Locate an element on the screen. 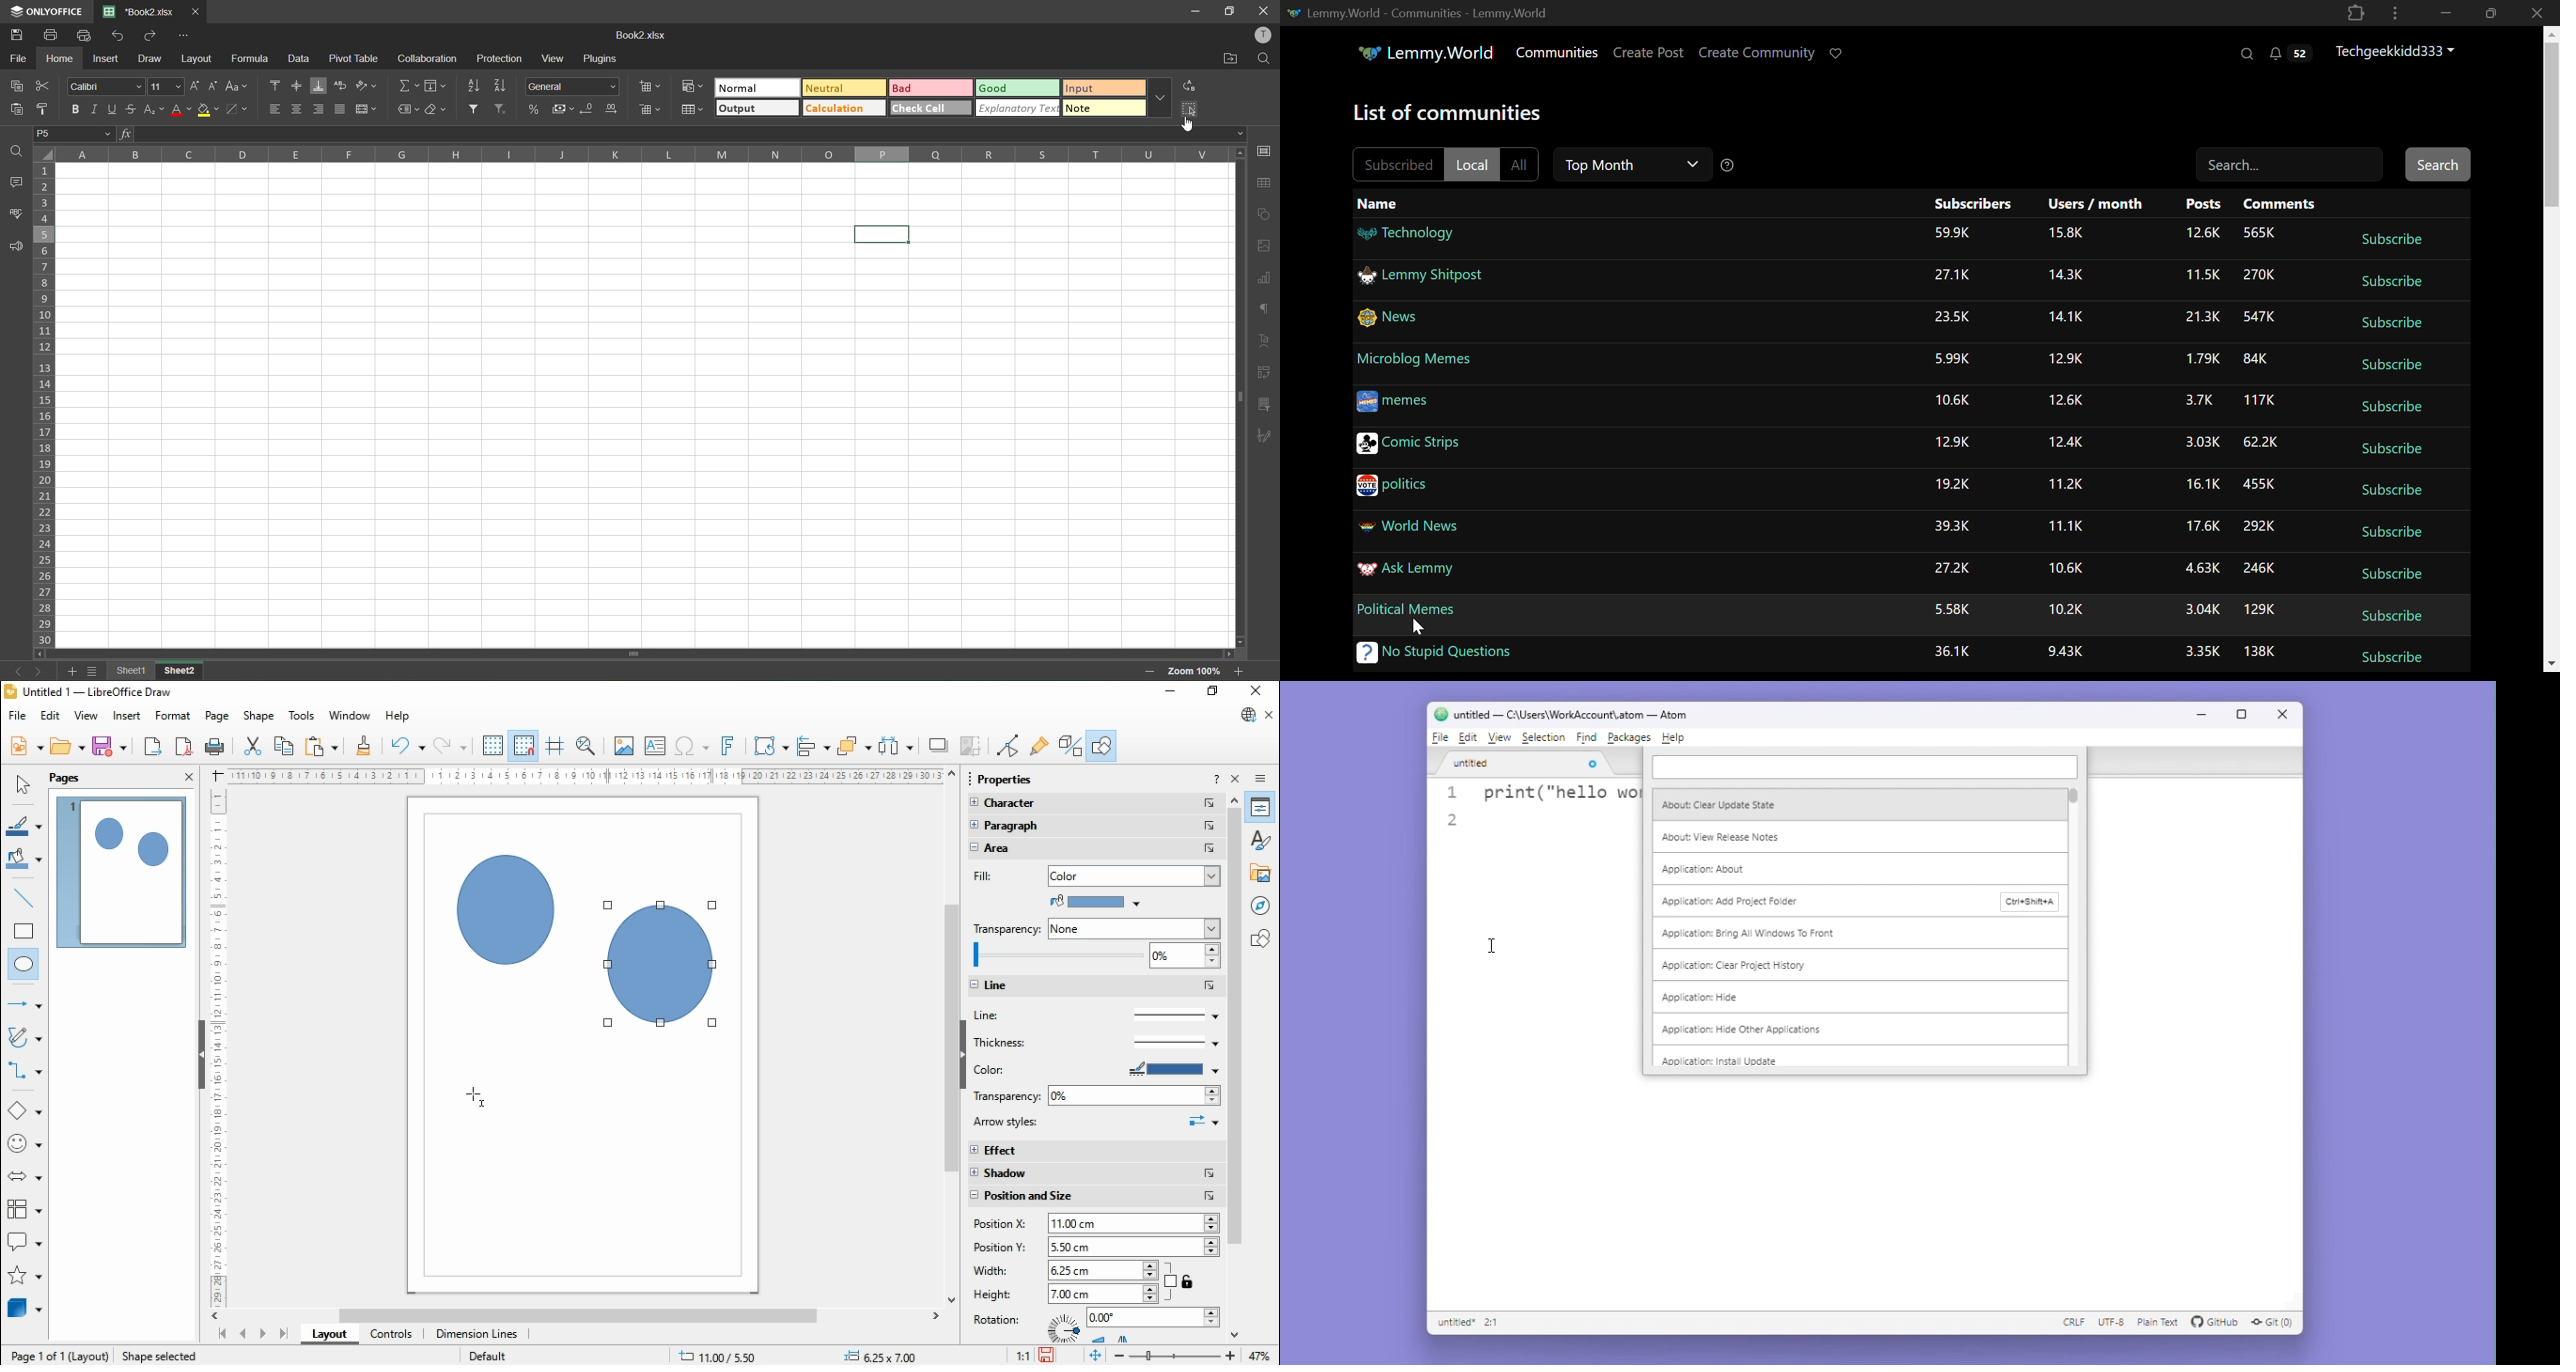 The width and height of the screenshot is (2576, 1372). Amount is located at coordinates (1953, 235).